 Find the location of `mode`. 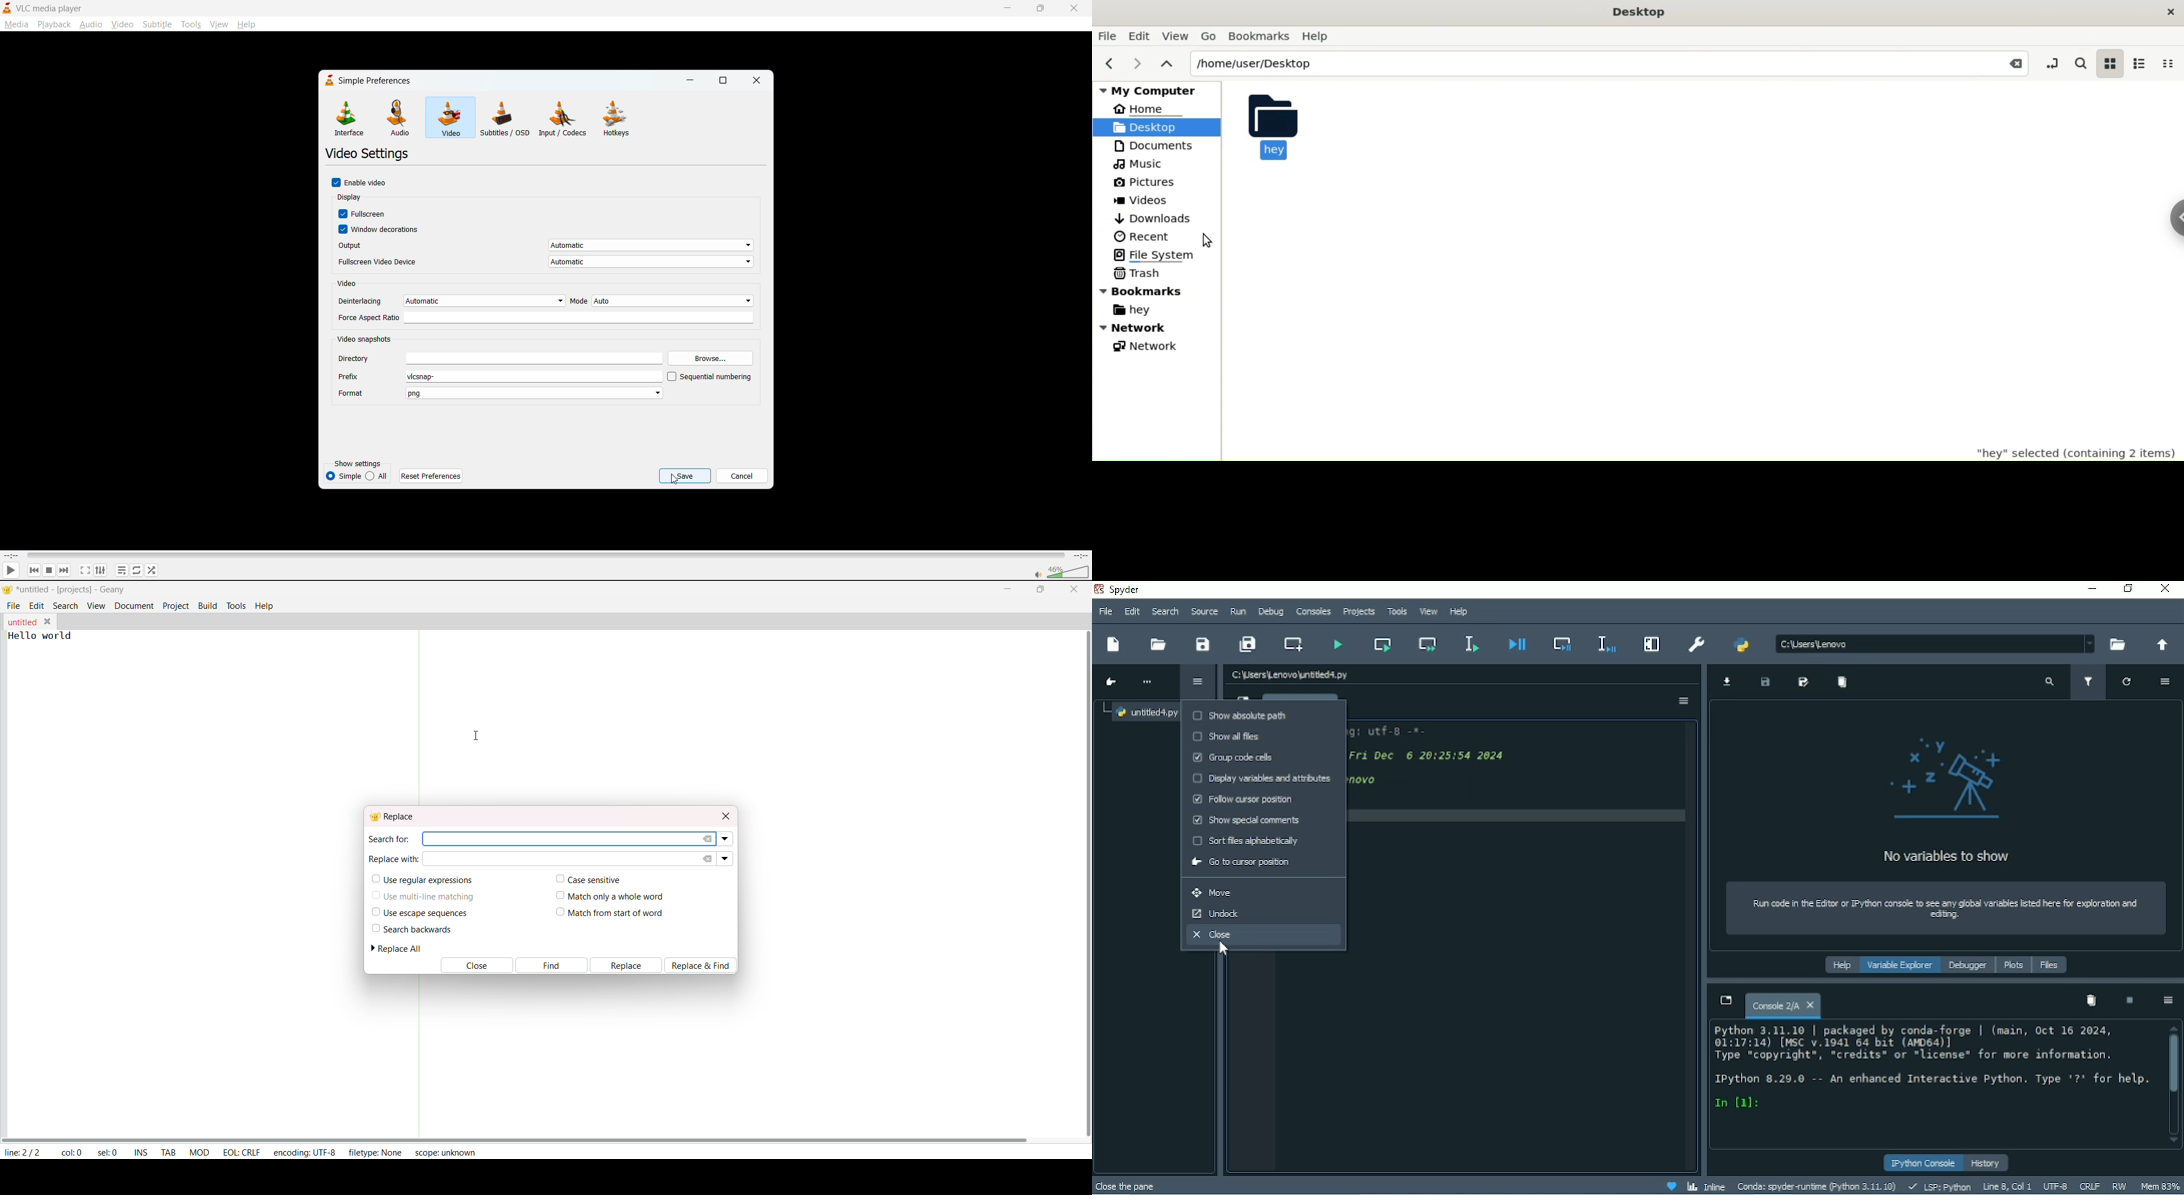

mode is located at coordinates (663, 301).